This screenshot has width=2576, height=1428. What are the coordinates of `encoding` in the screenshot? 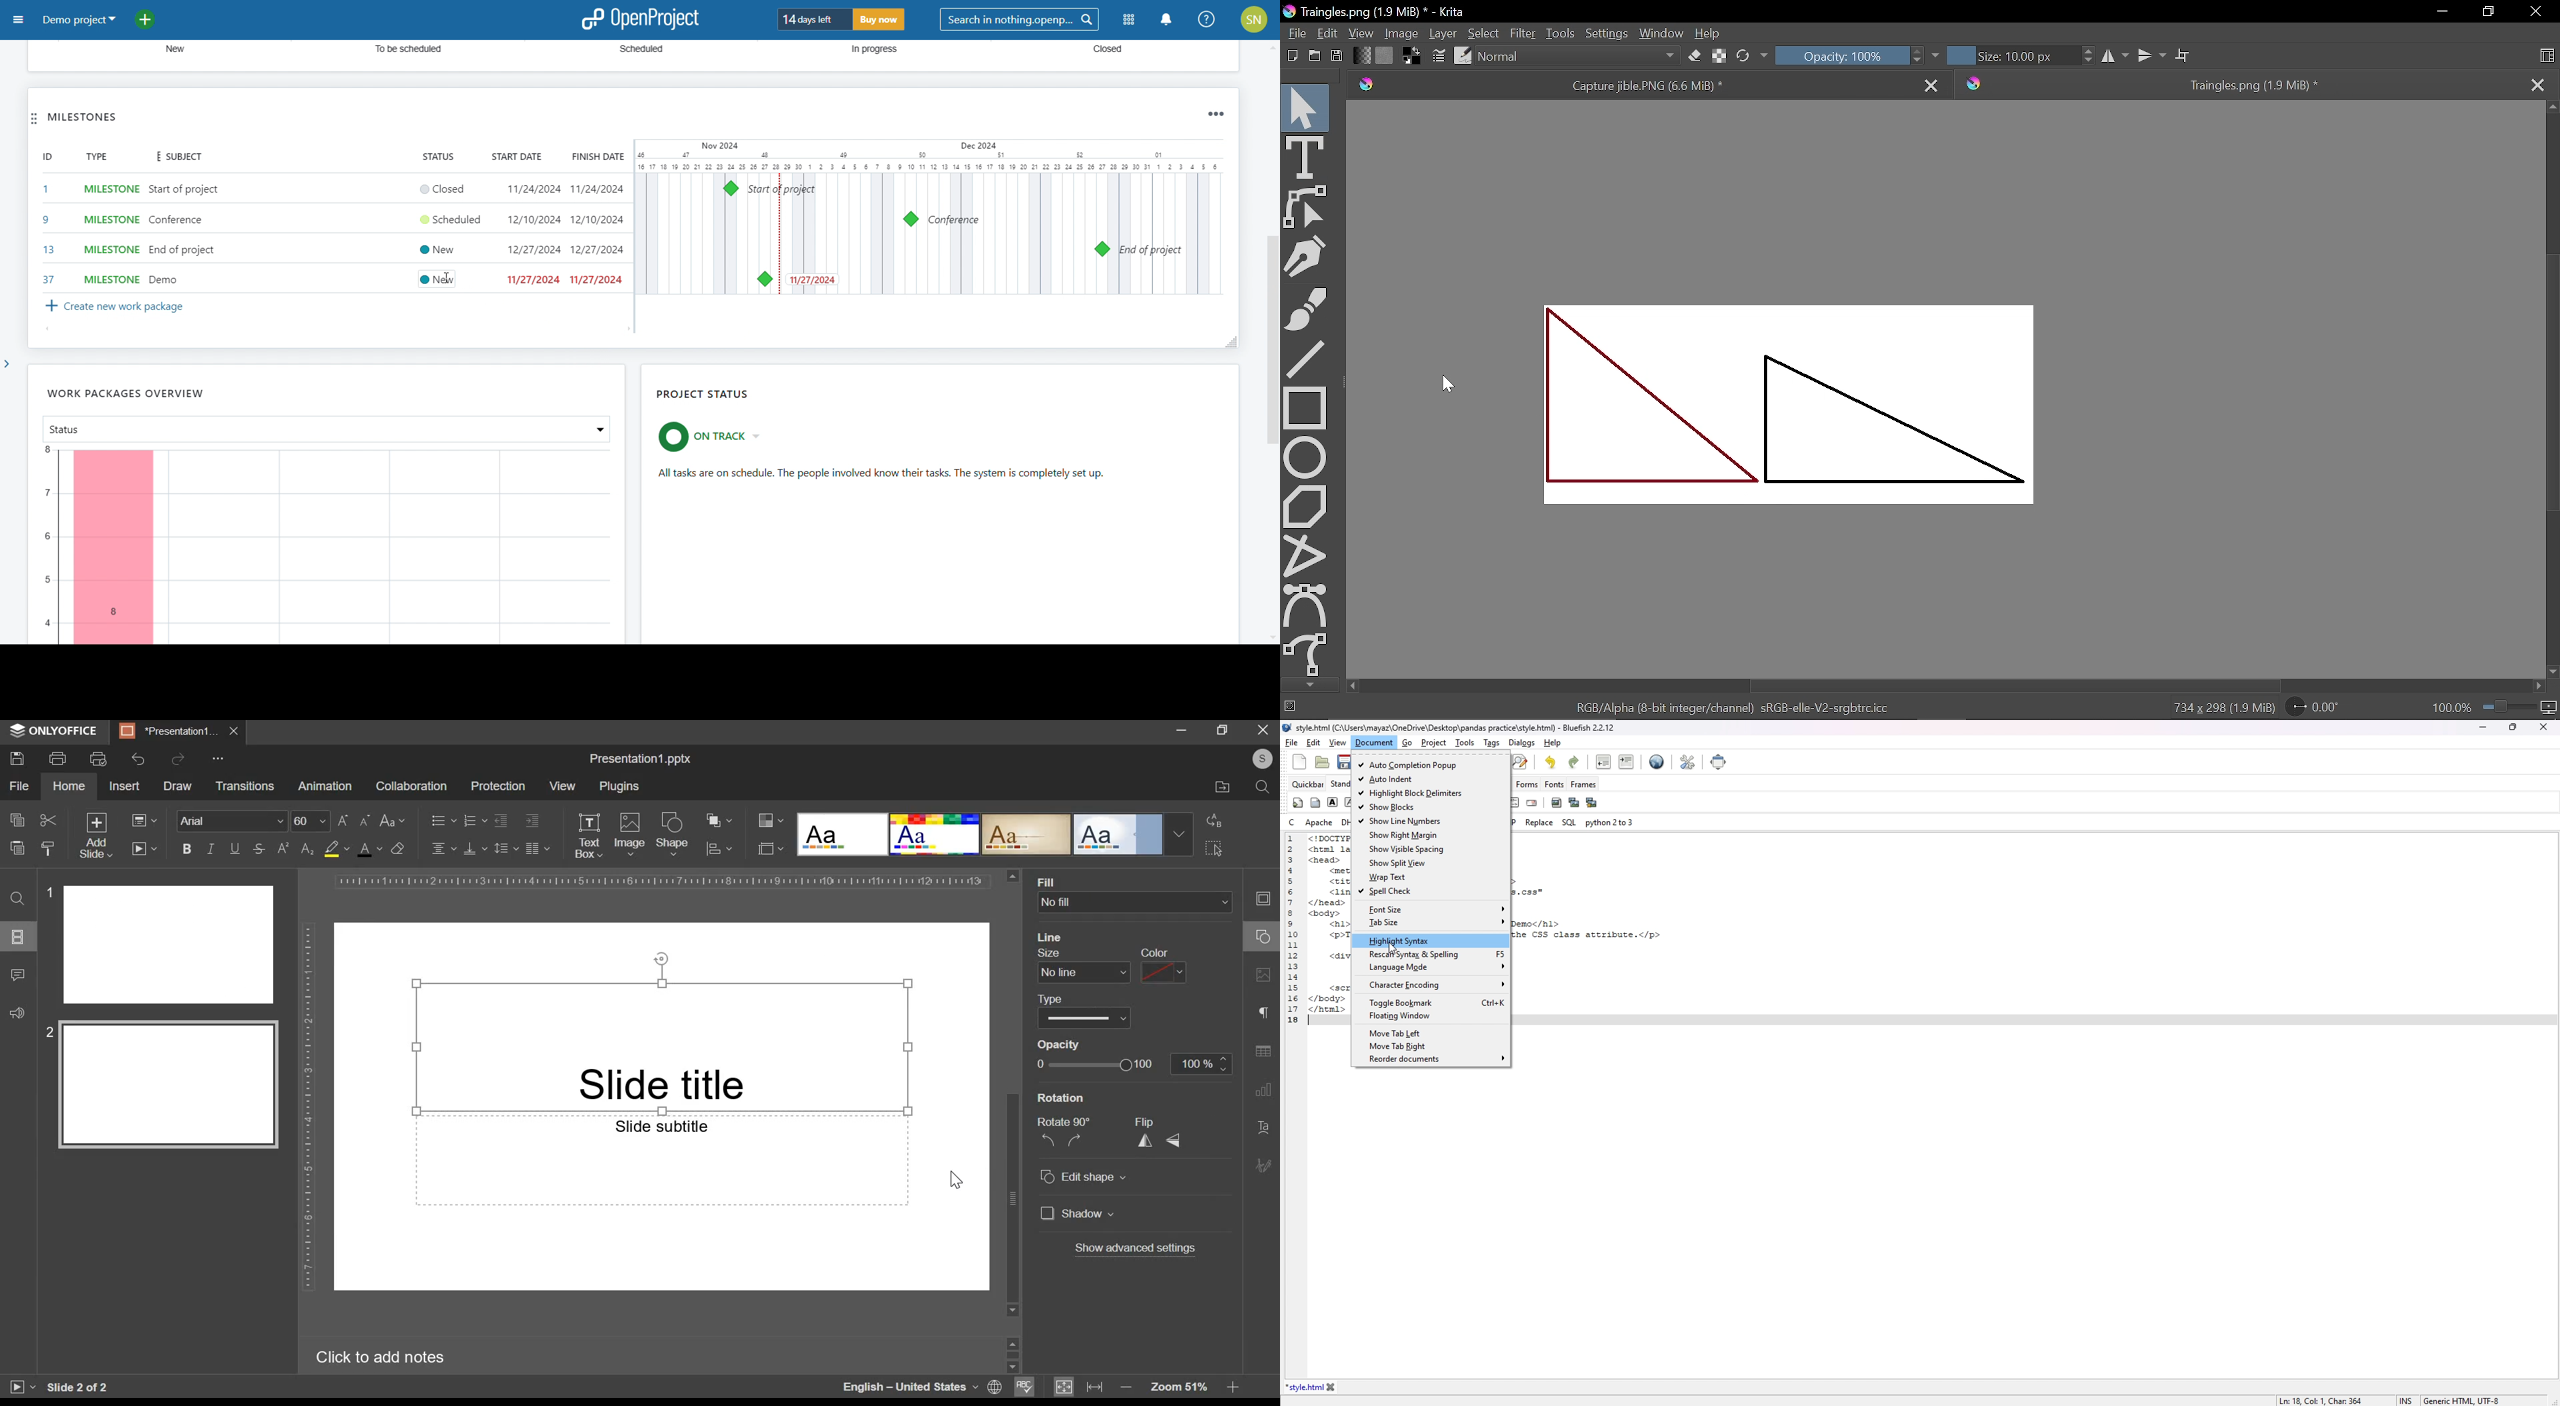 It's located at (2465, 1400).